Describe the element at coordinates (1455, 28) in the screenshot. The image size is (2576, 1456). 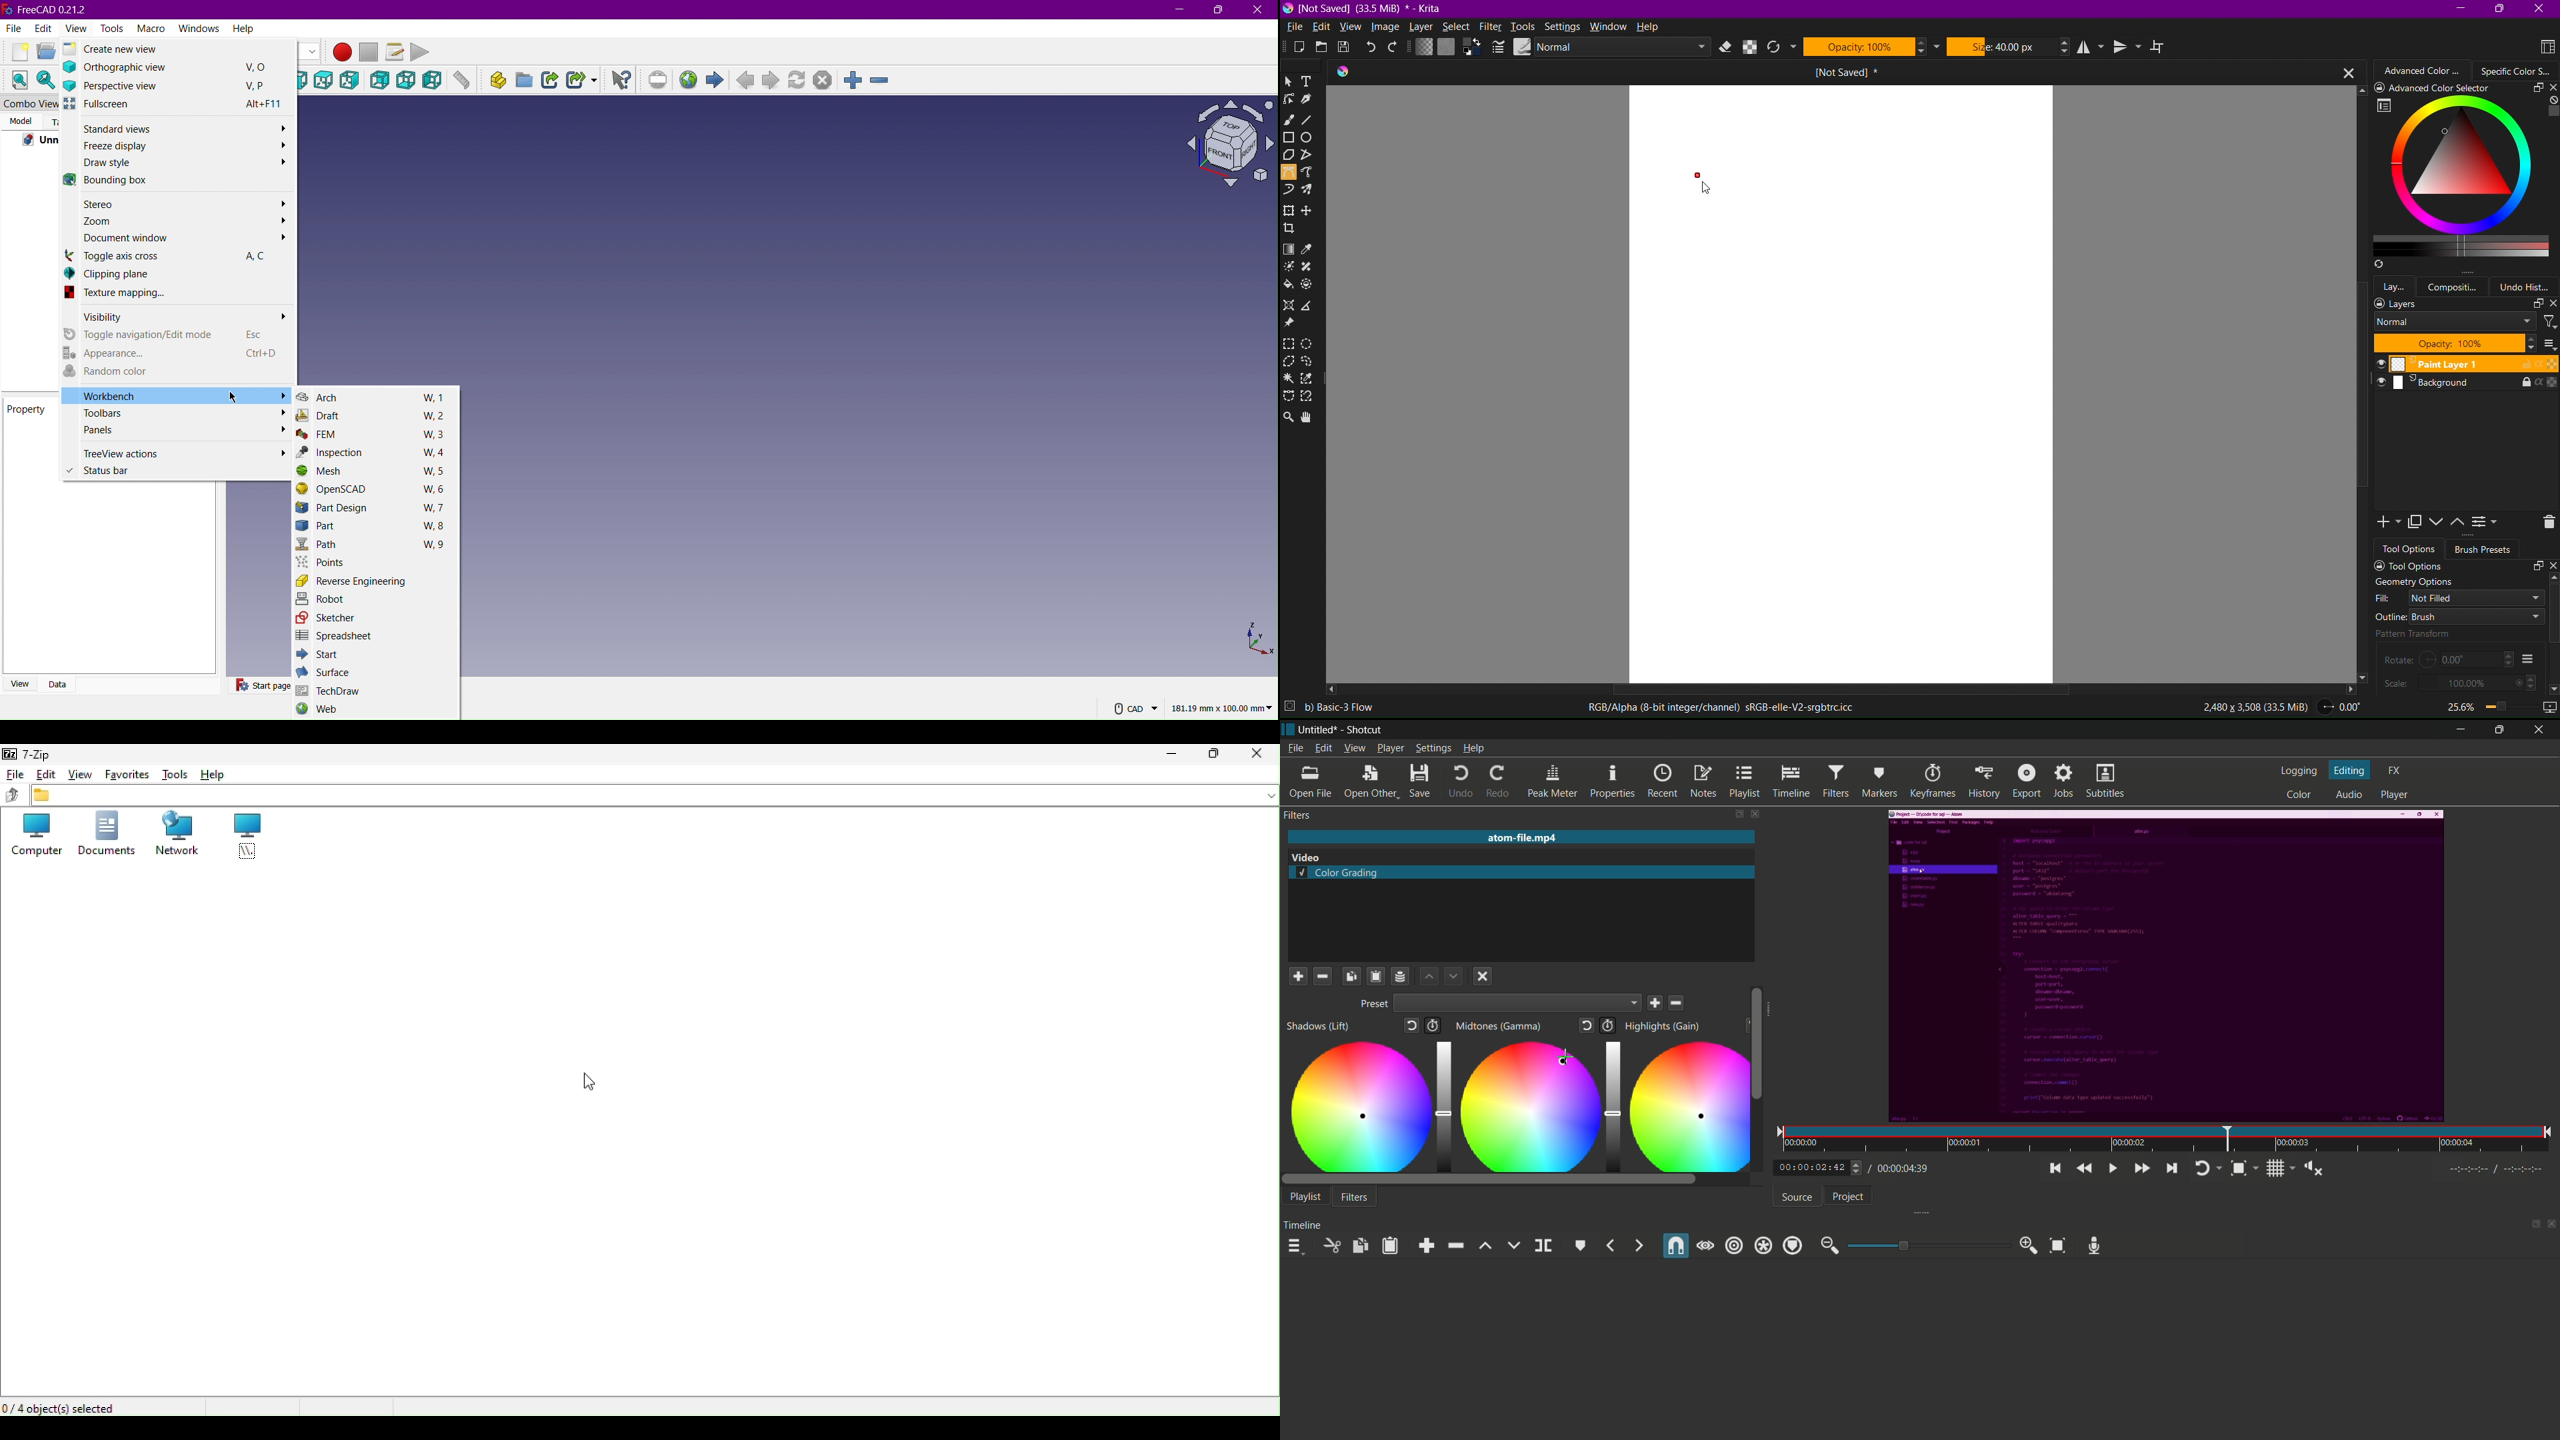
I see `Select` at that location.